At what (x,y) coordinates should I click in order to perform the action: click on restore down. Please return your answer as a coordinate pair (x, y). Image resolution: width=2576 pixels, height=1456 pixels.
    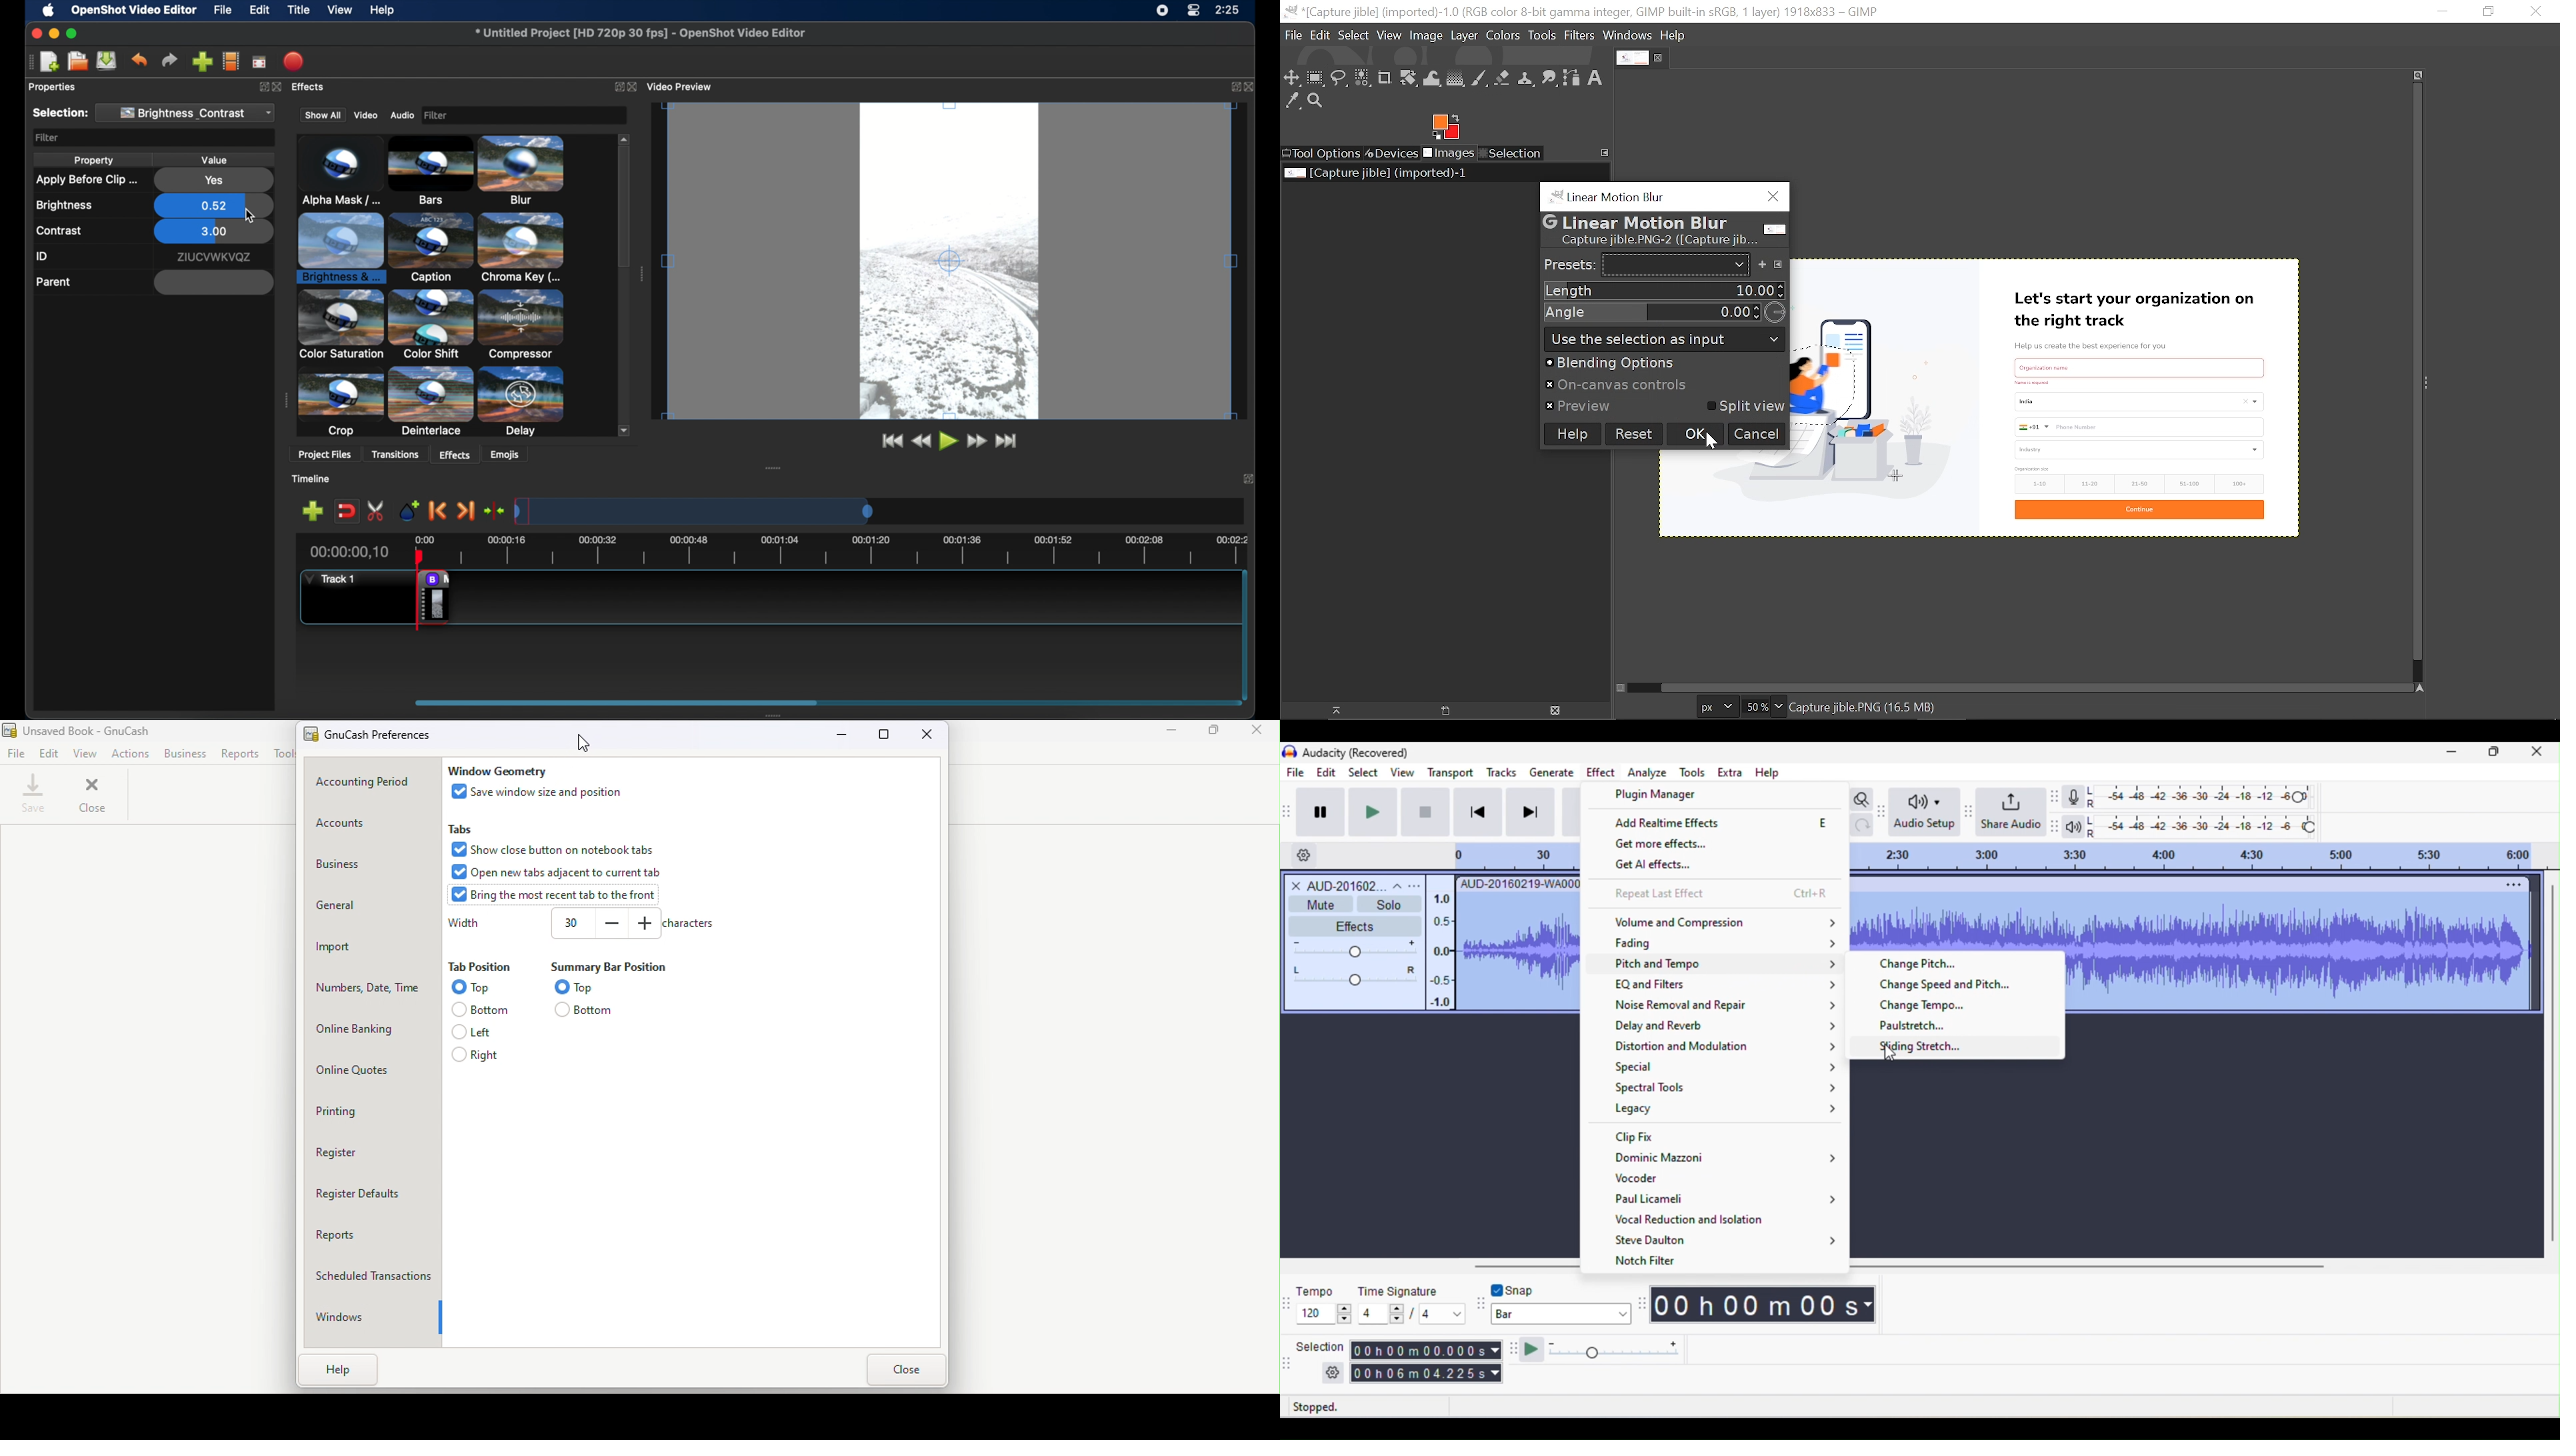
    Looking at the image, I should click on (2487, 11).